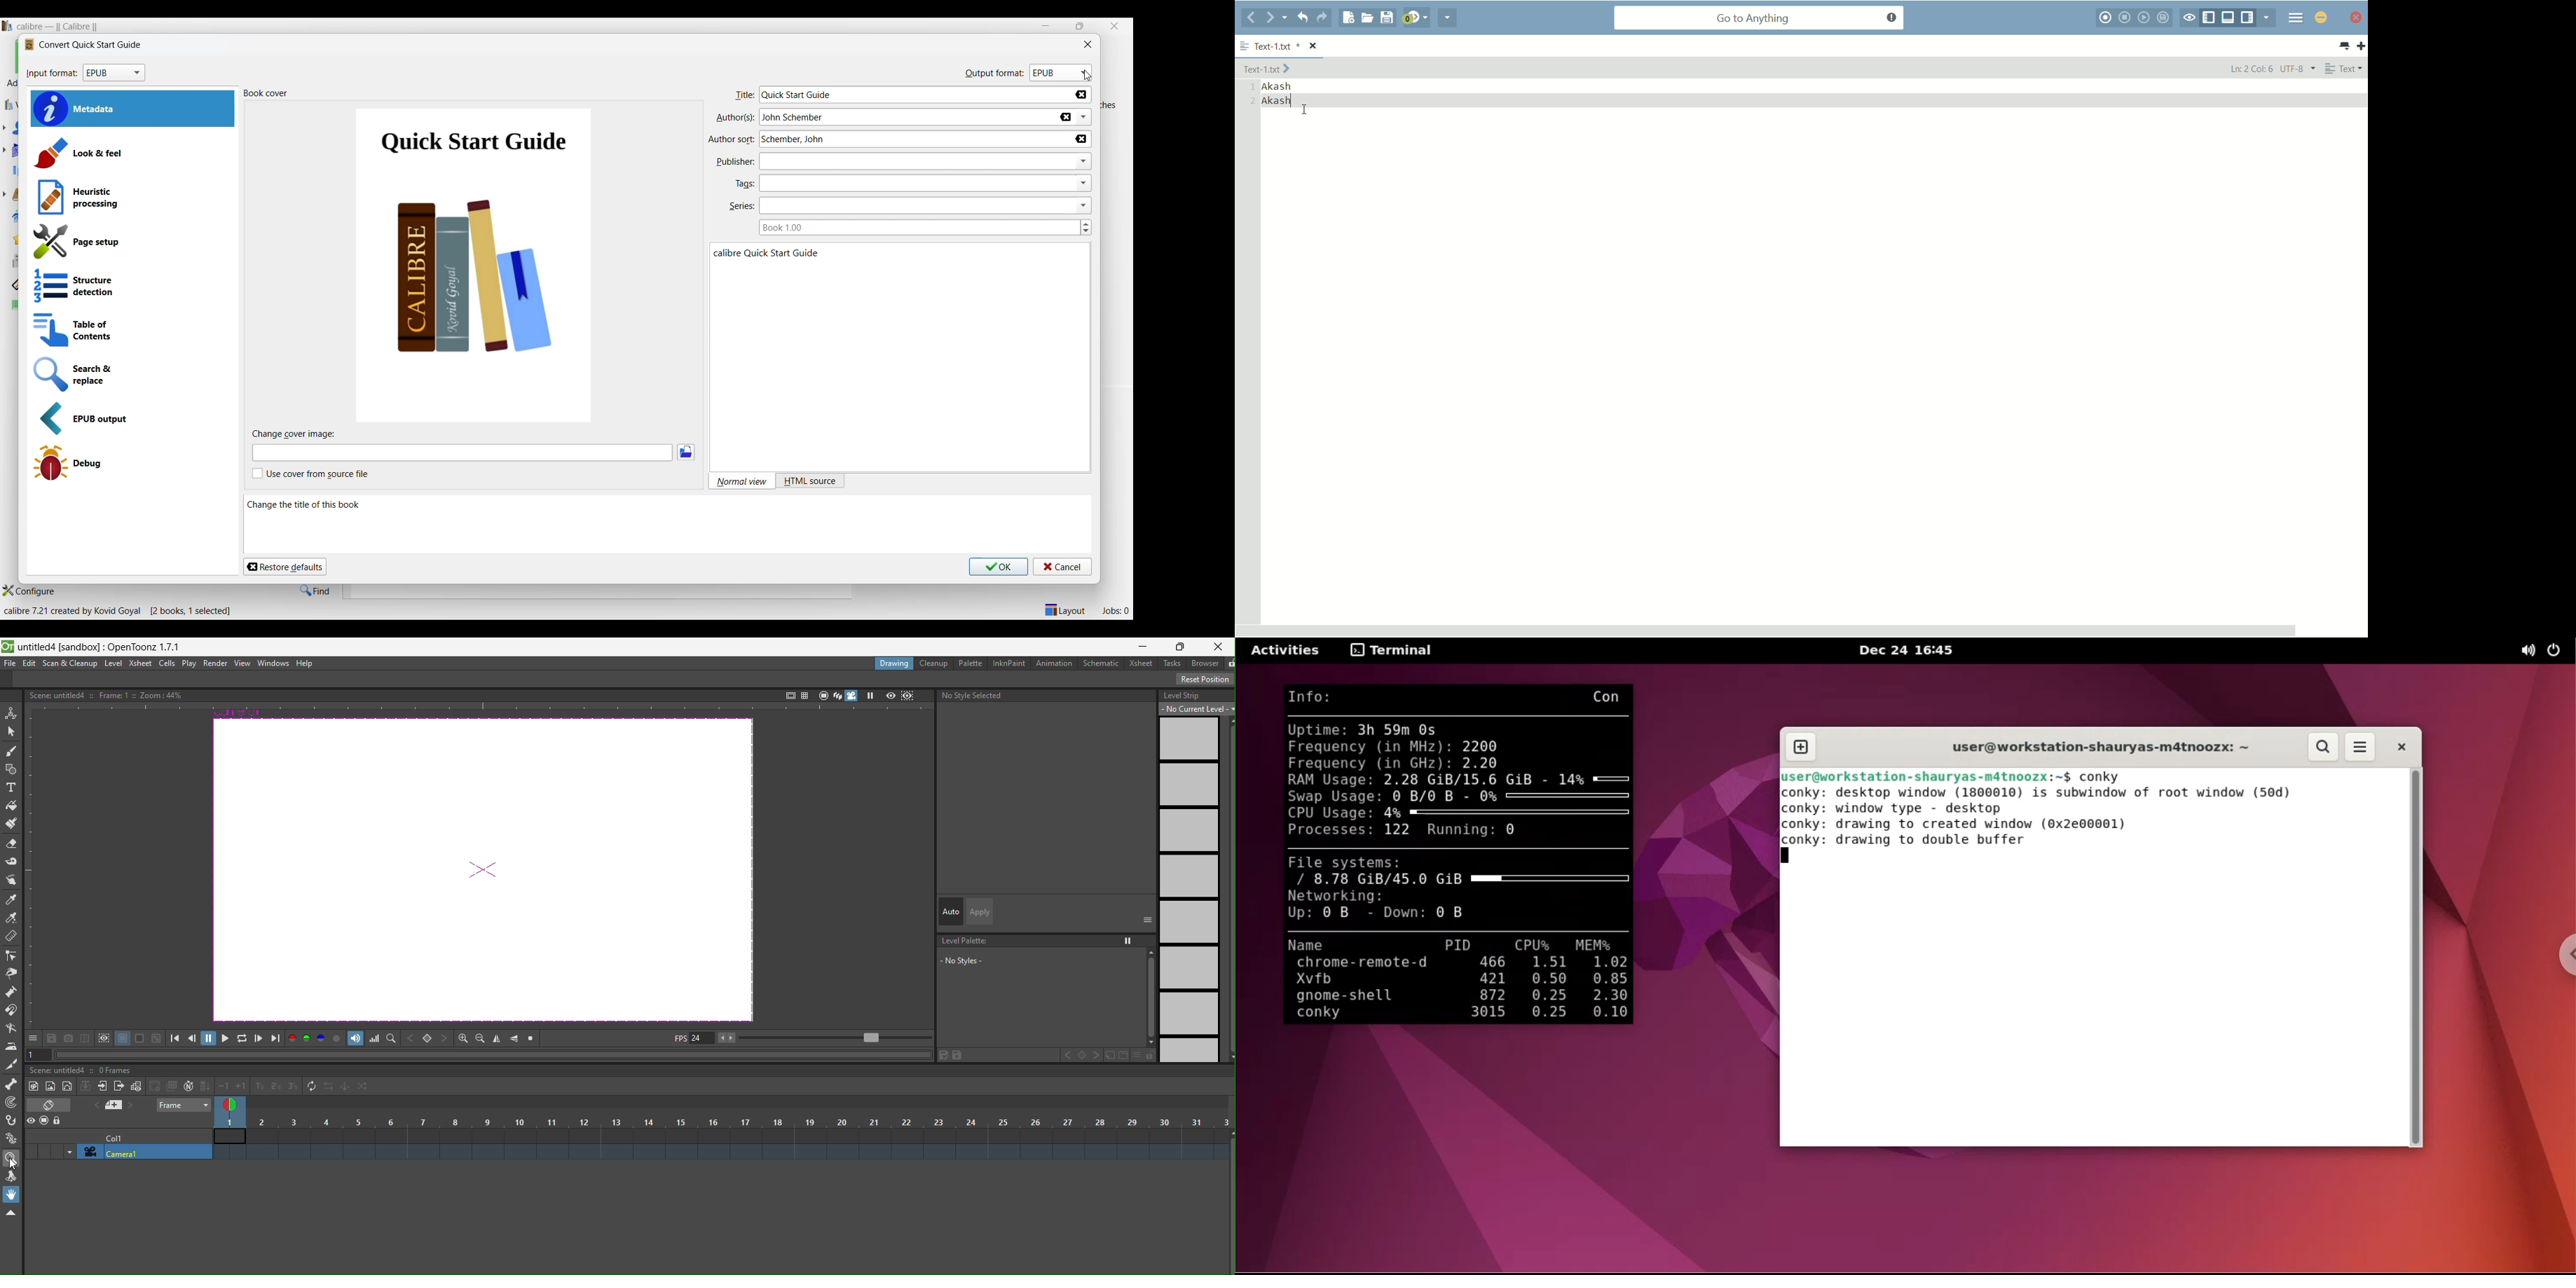  Describe the element at coordinates (1102, 663) in the screenshot. I see `schematic` at that location.